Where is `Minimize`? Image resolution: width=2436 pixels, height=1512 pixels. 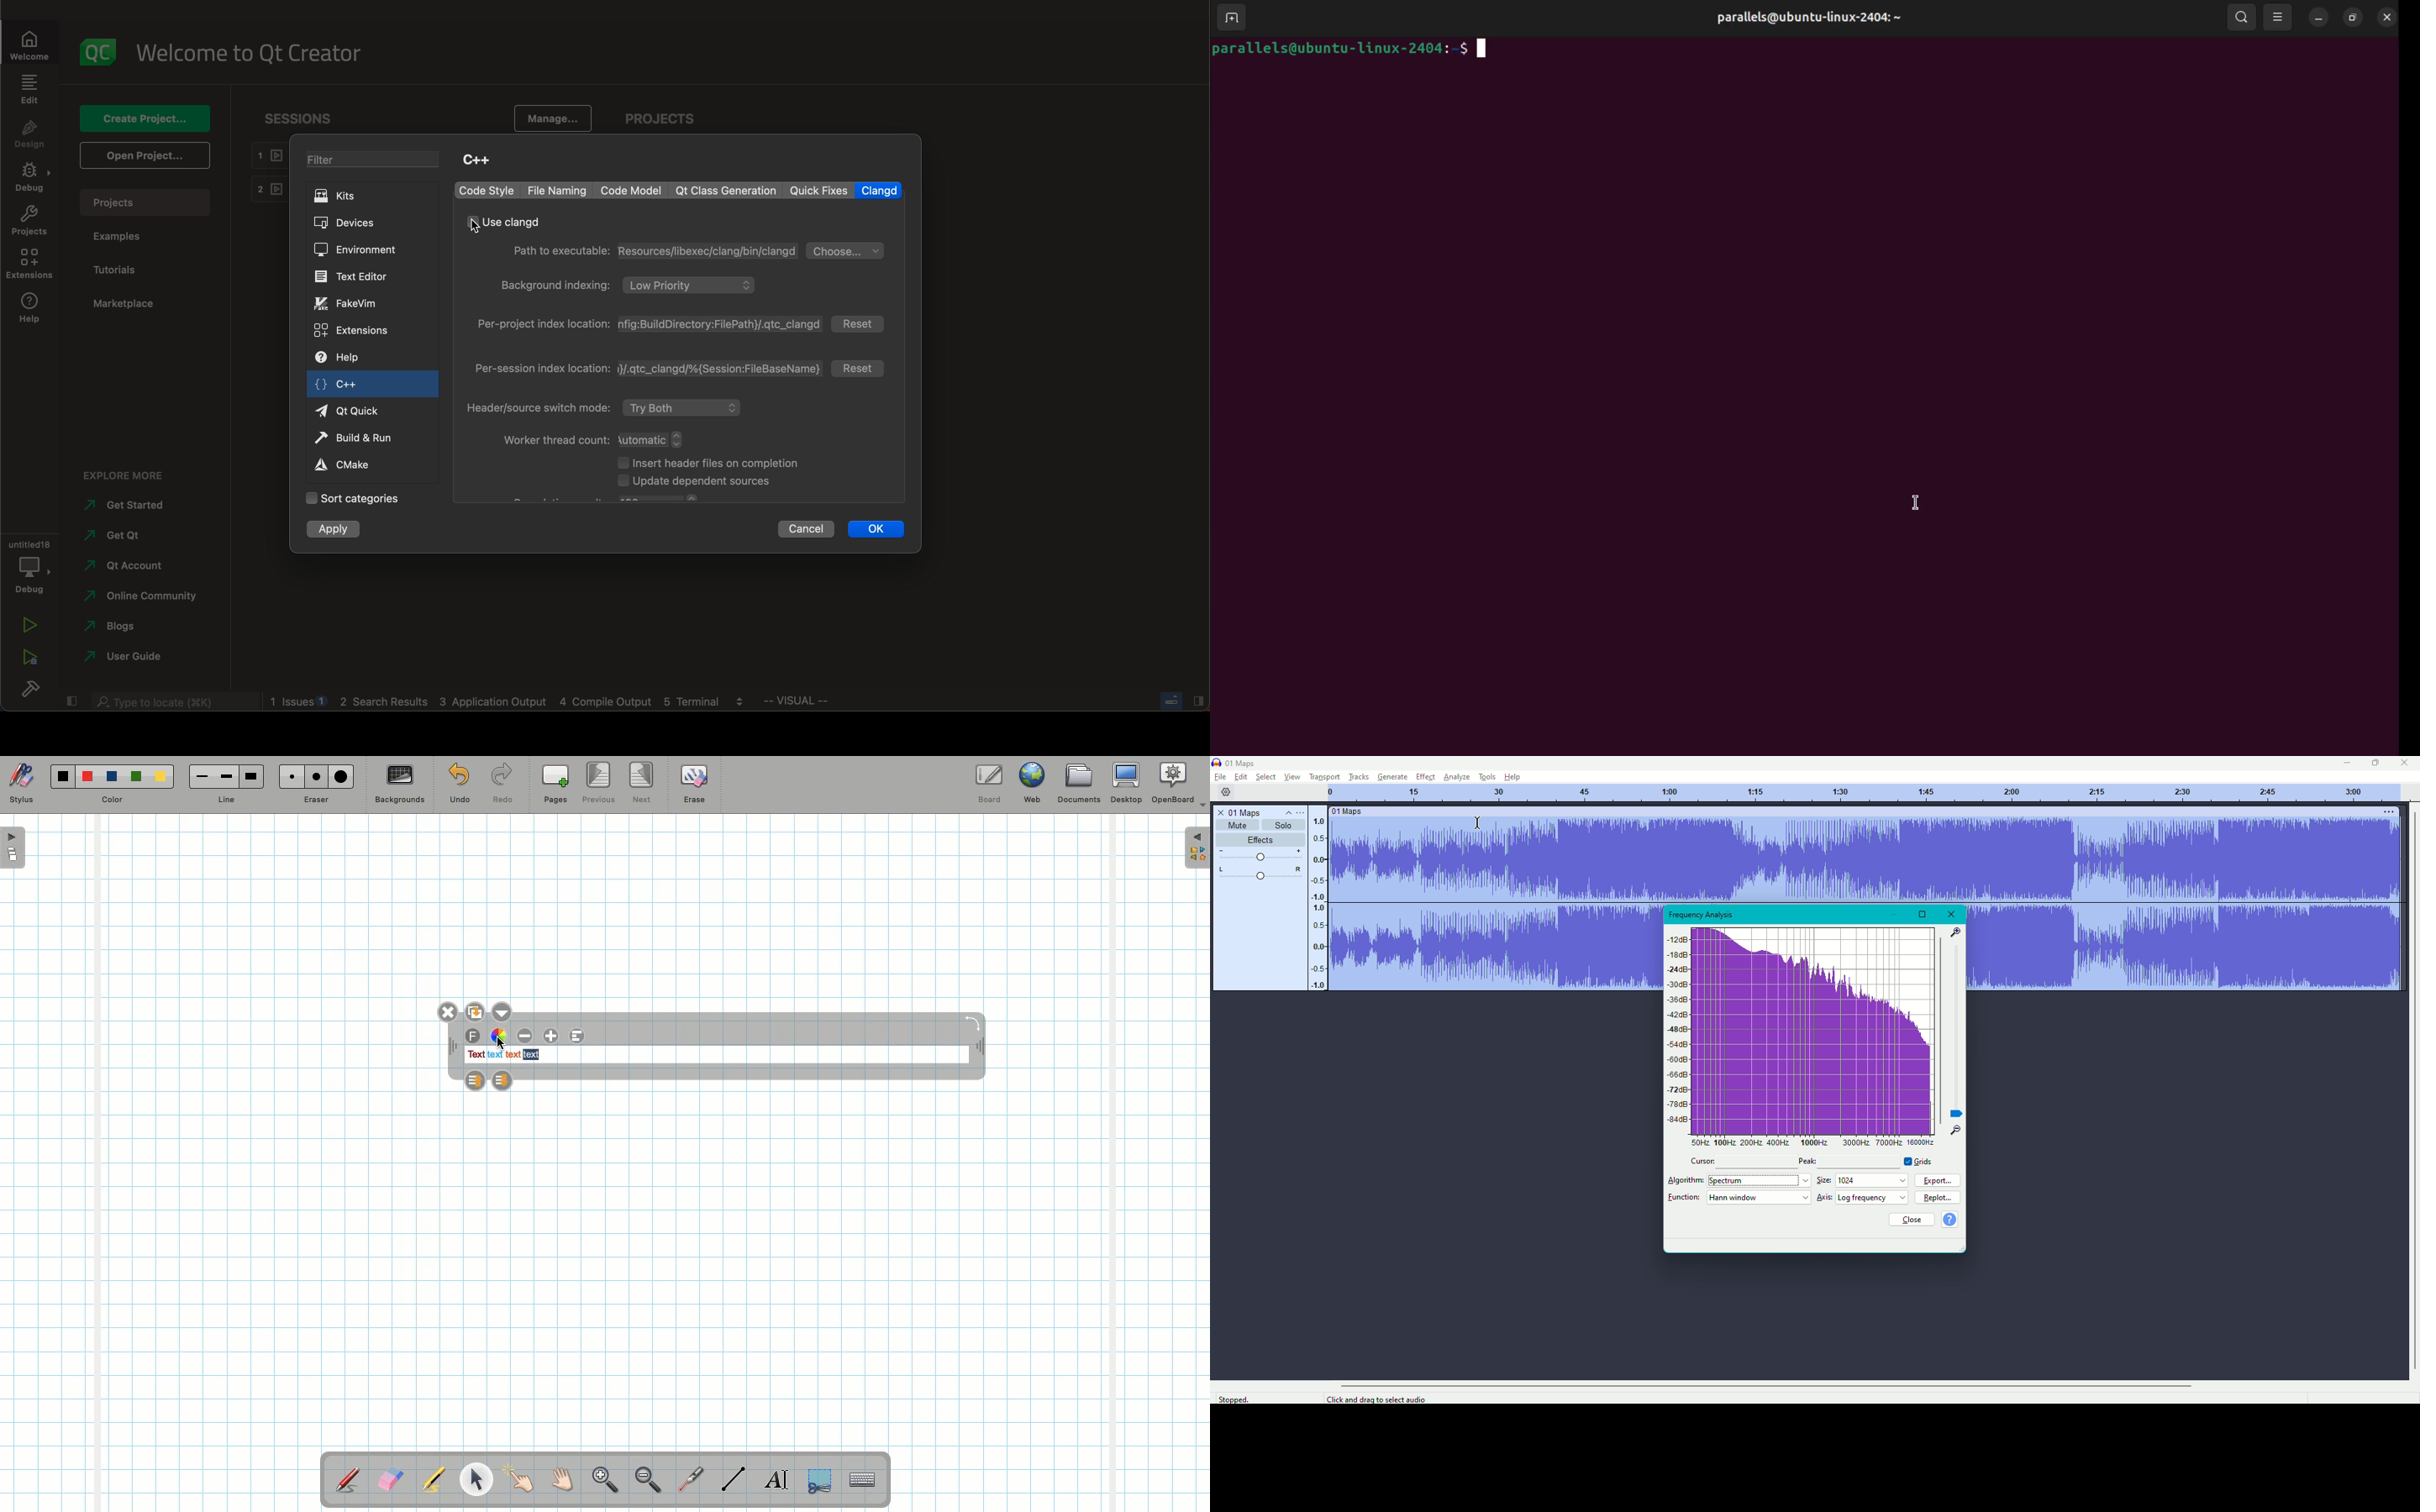
Minimize is located at coordinates (2345, 763).